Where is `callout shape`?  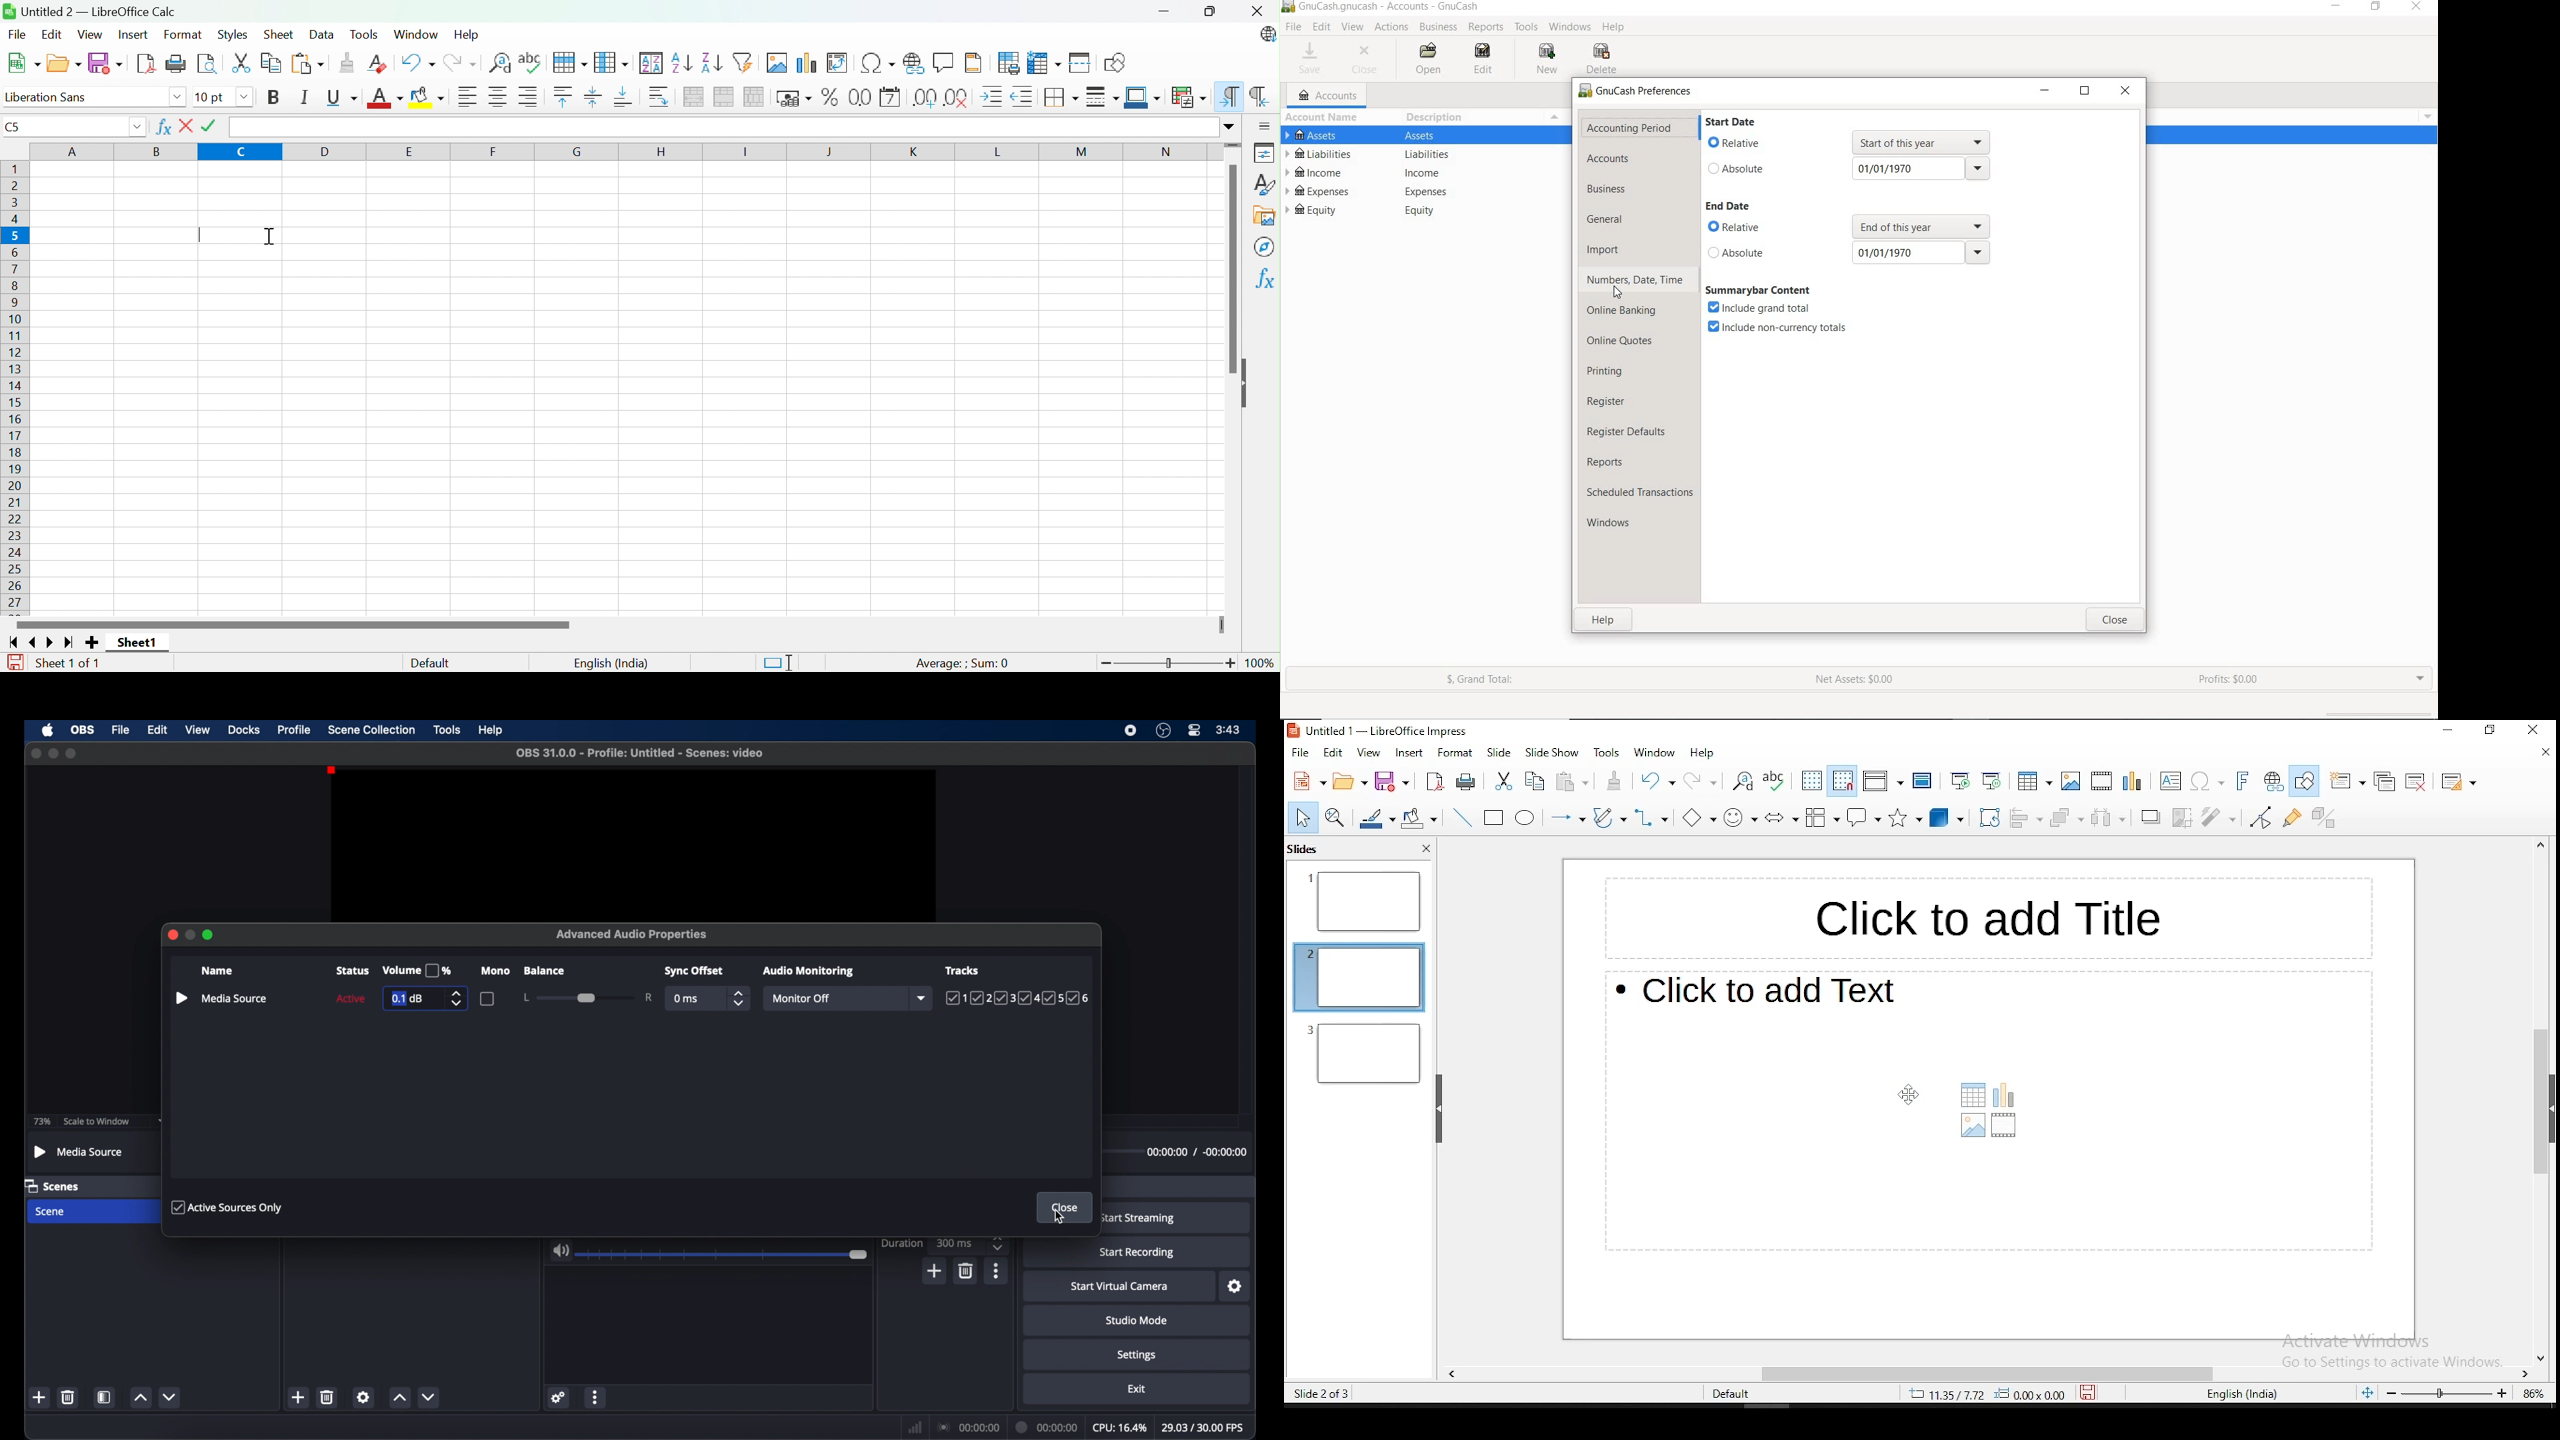 callout shape is located at coordinates (1864, 817).